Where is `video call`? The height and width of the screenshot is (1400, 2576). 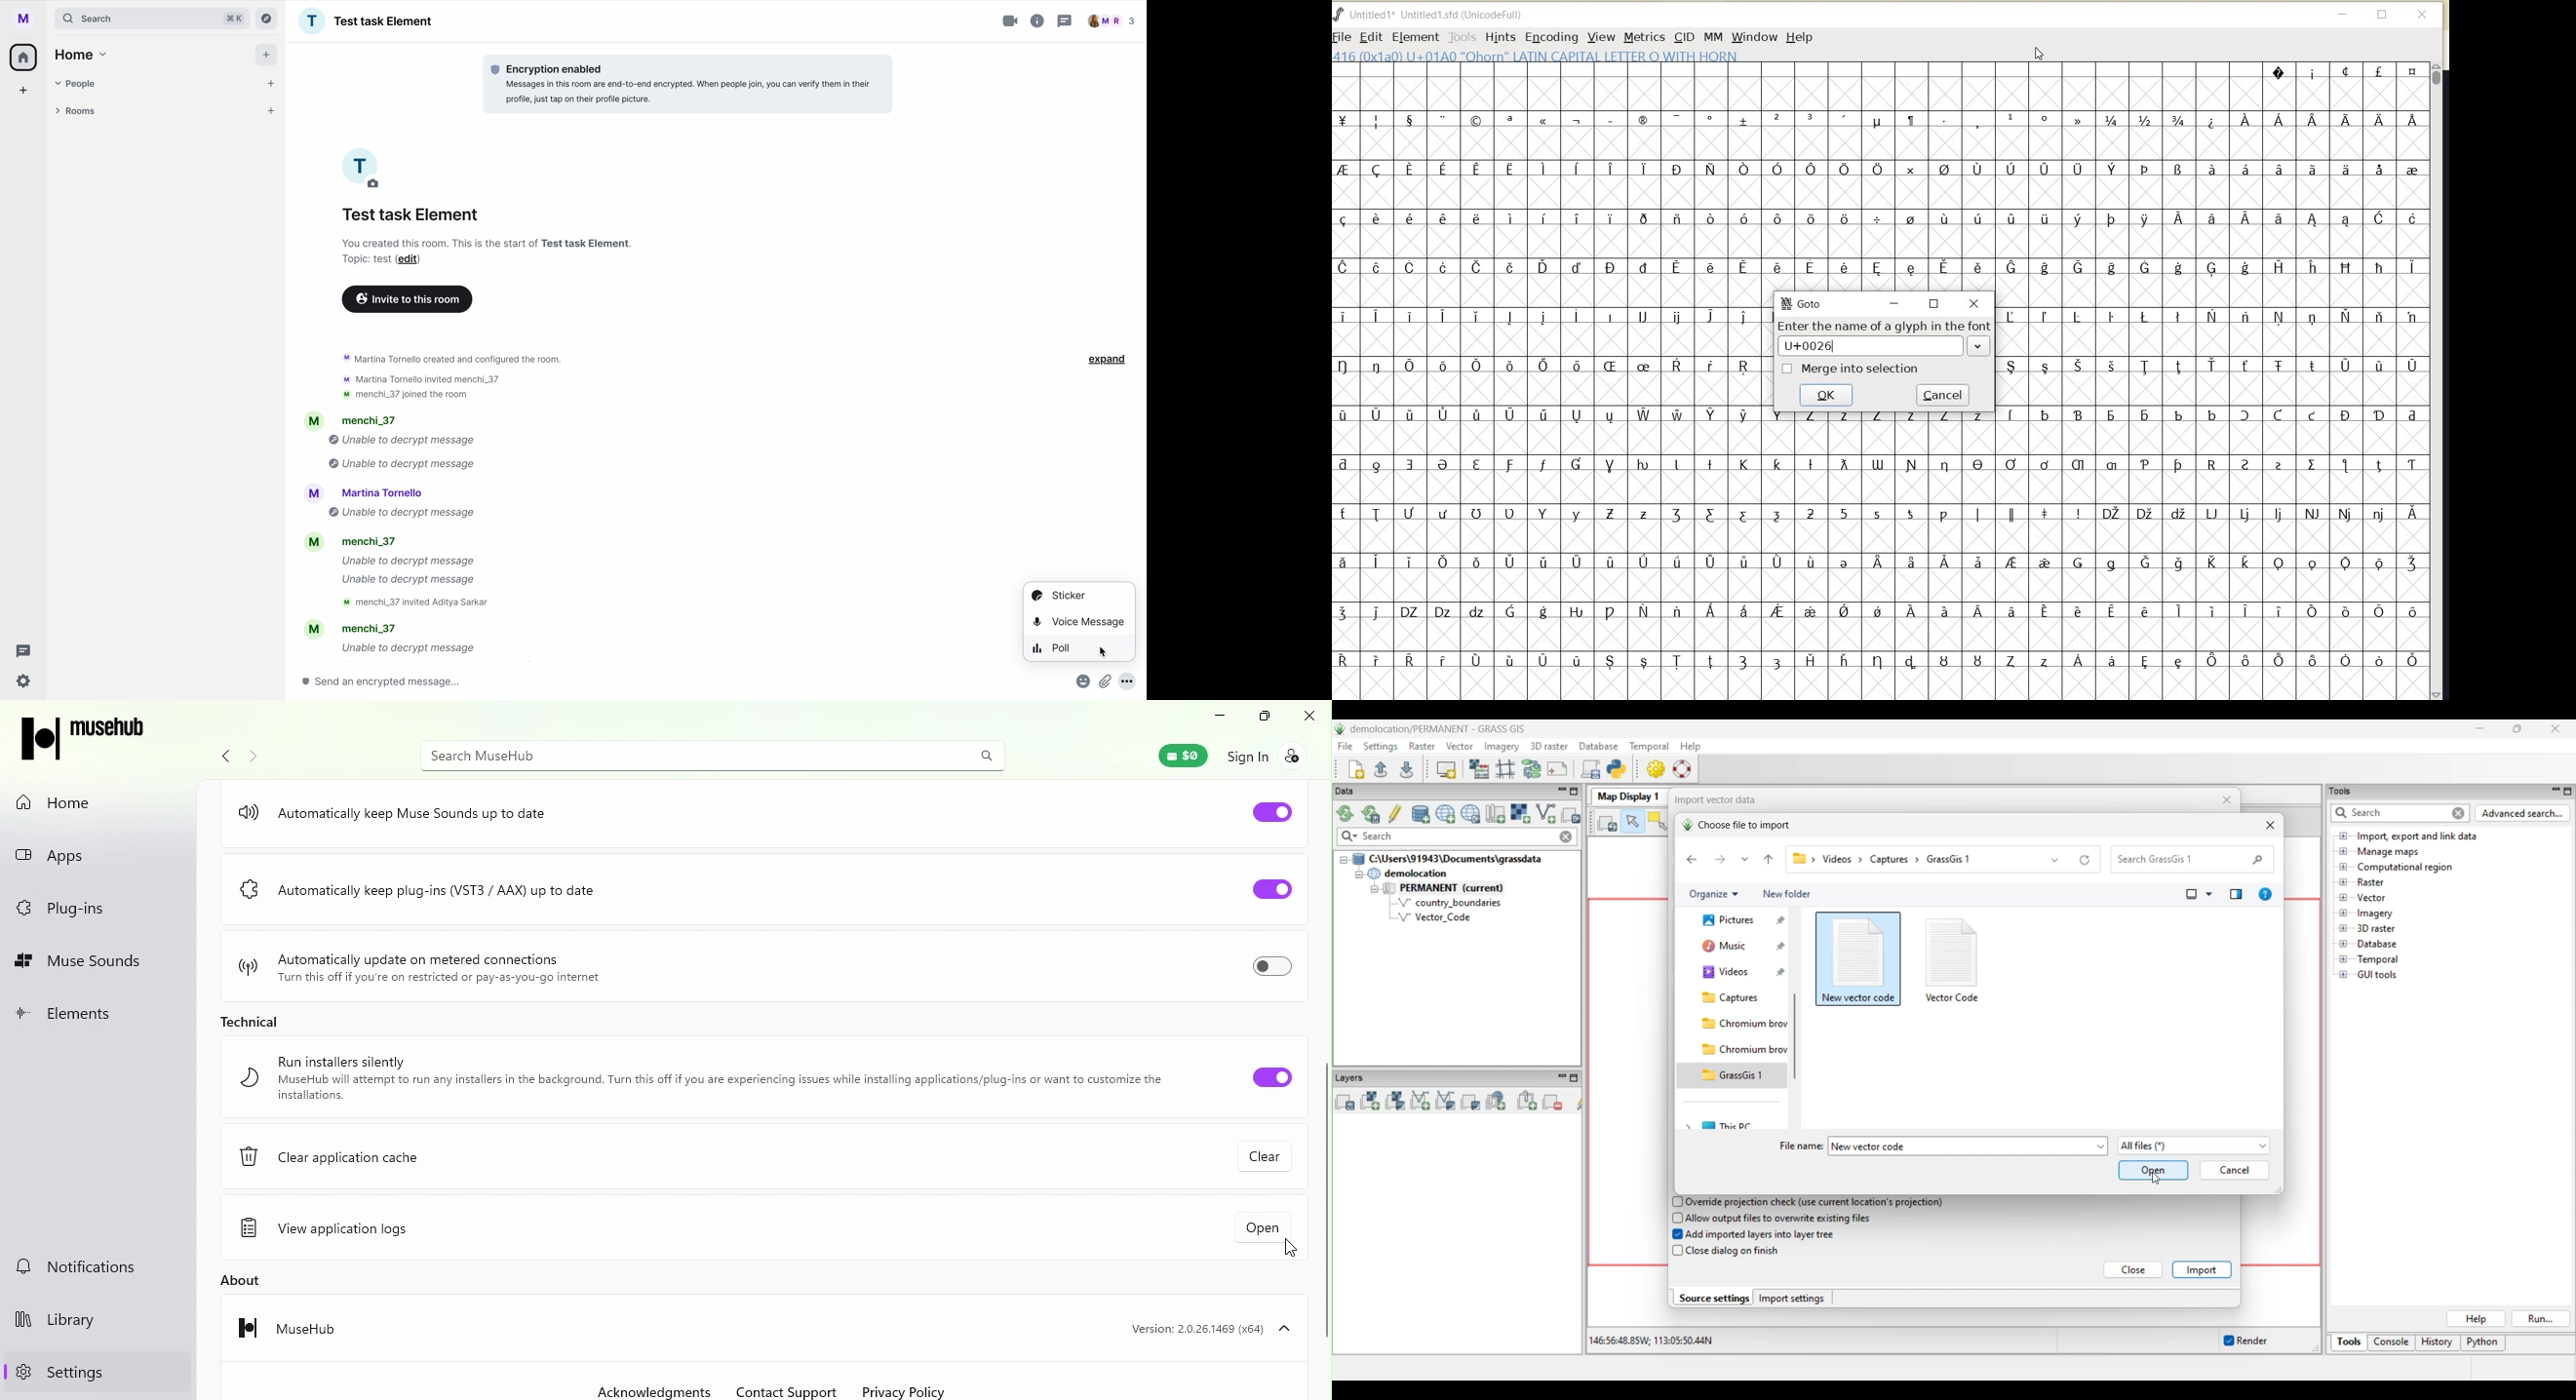 video call is located at coordinates (1012, 21).